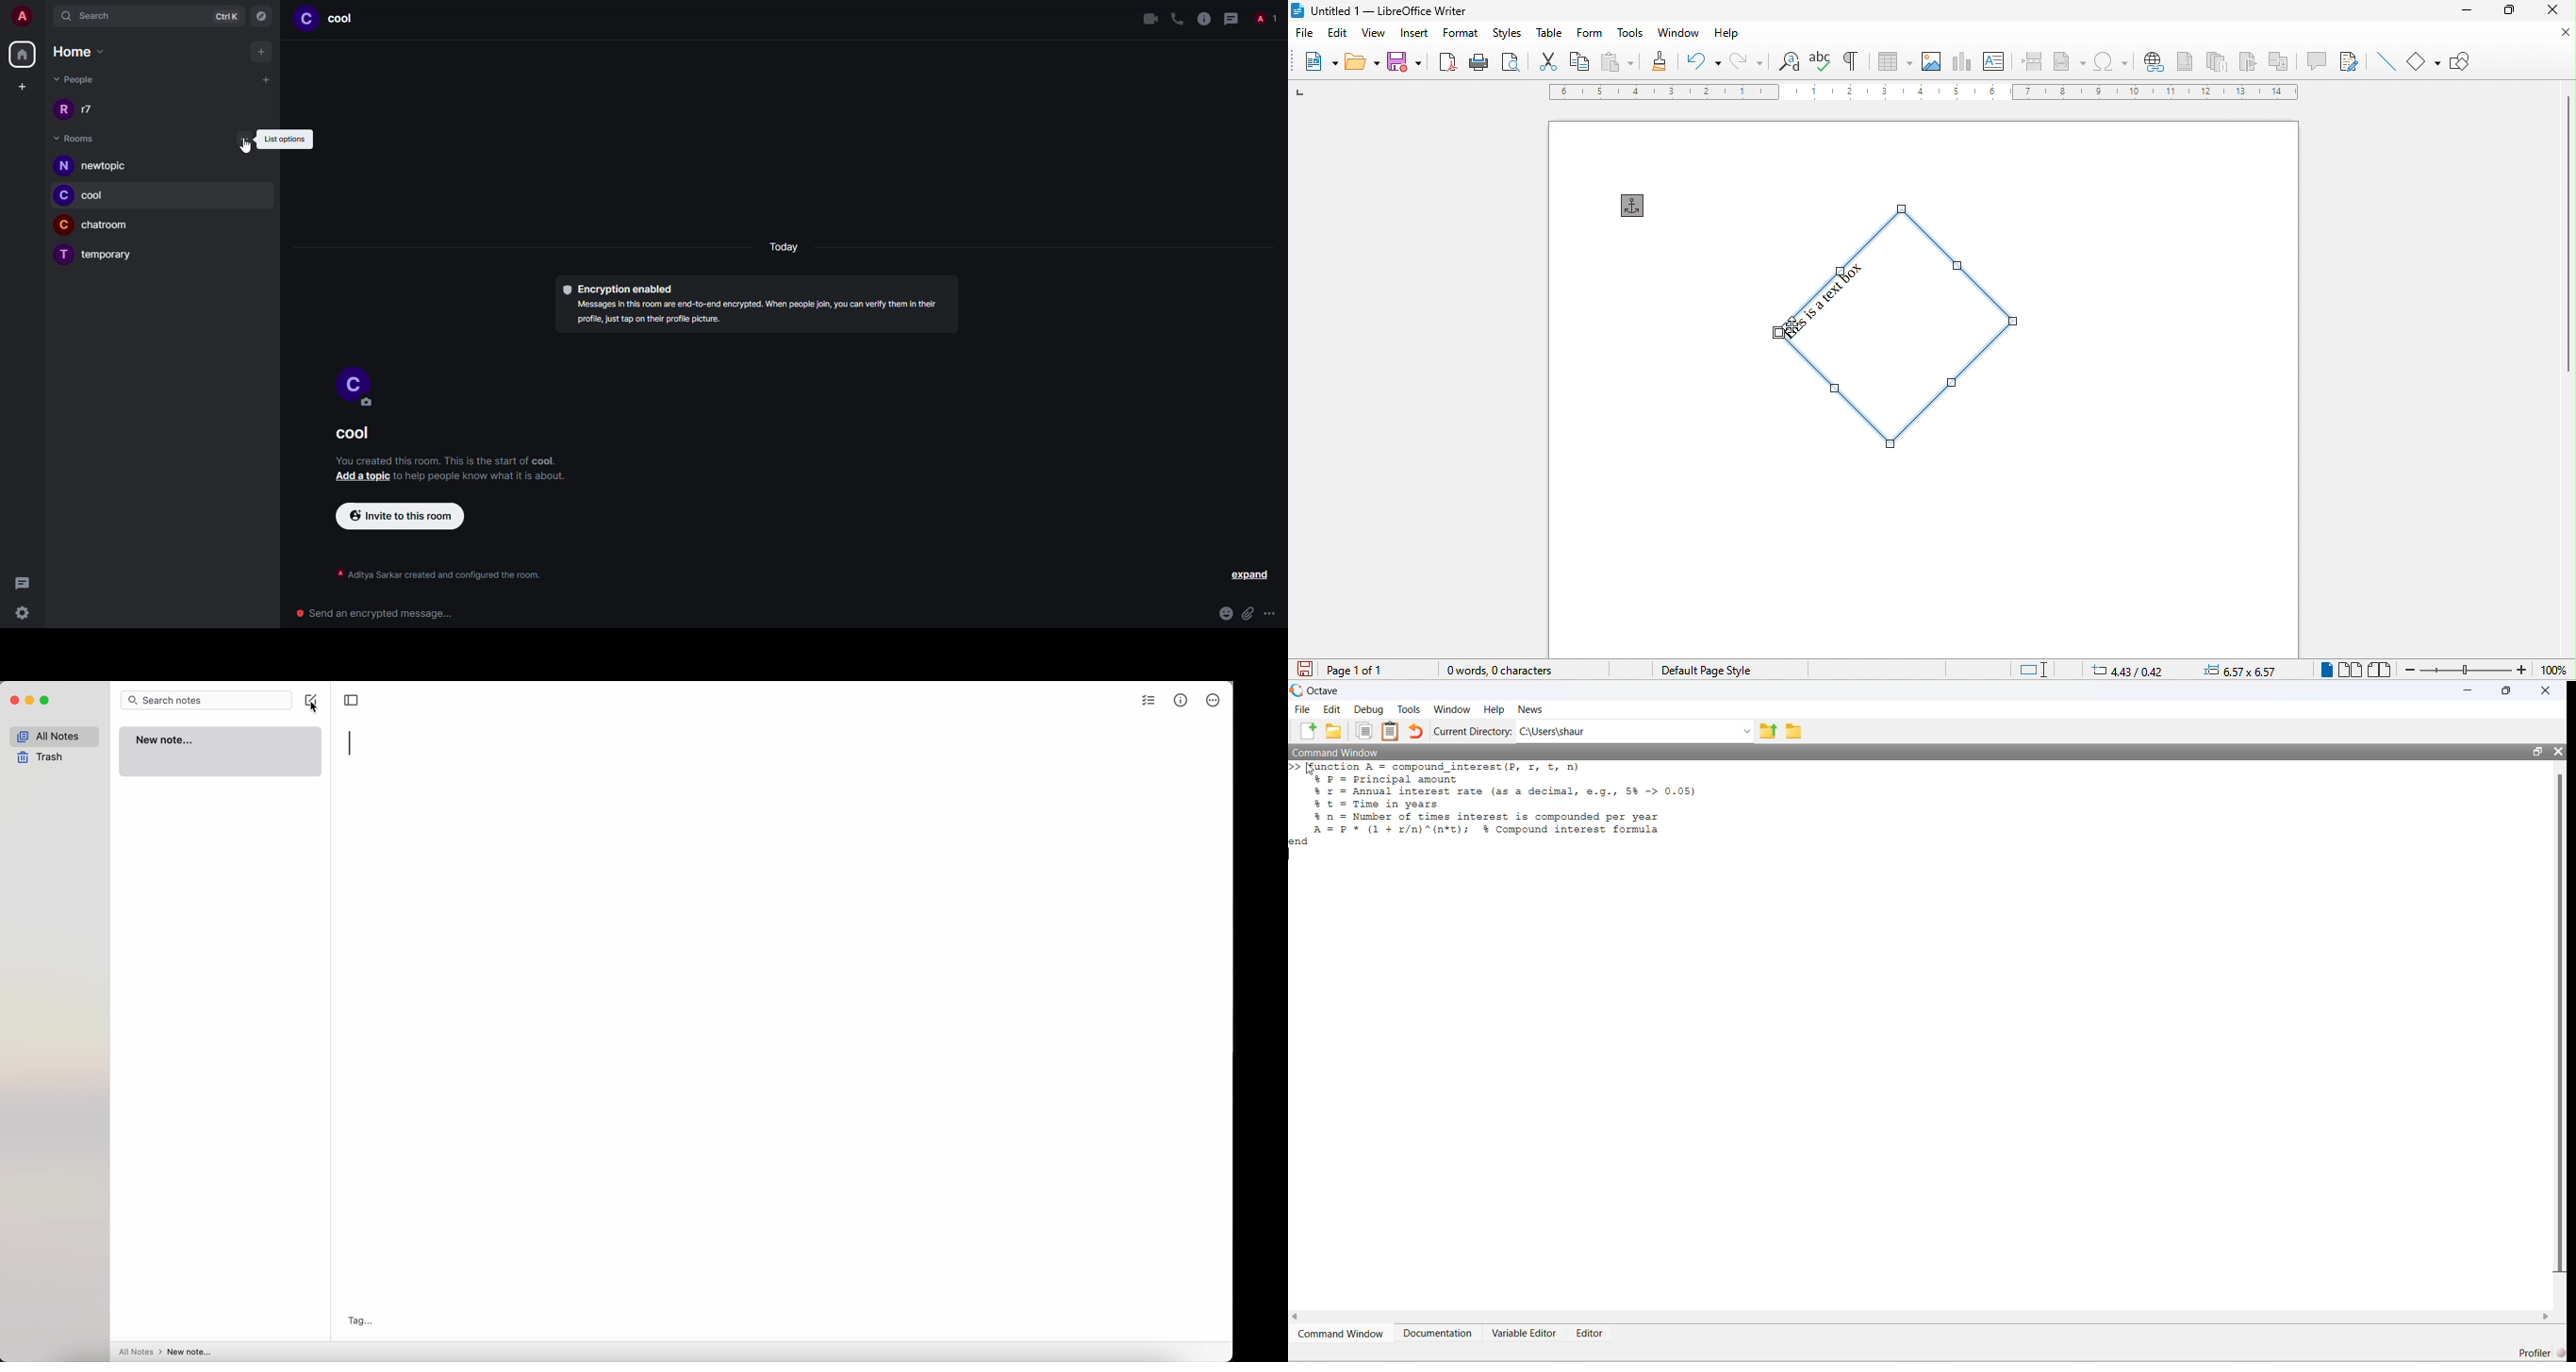  What do you see at coordinates (15, 700) in the screenshot?
I see `close app` at bounding box center [15, 700].